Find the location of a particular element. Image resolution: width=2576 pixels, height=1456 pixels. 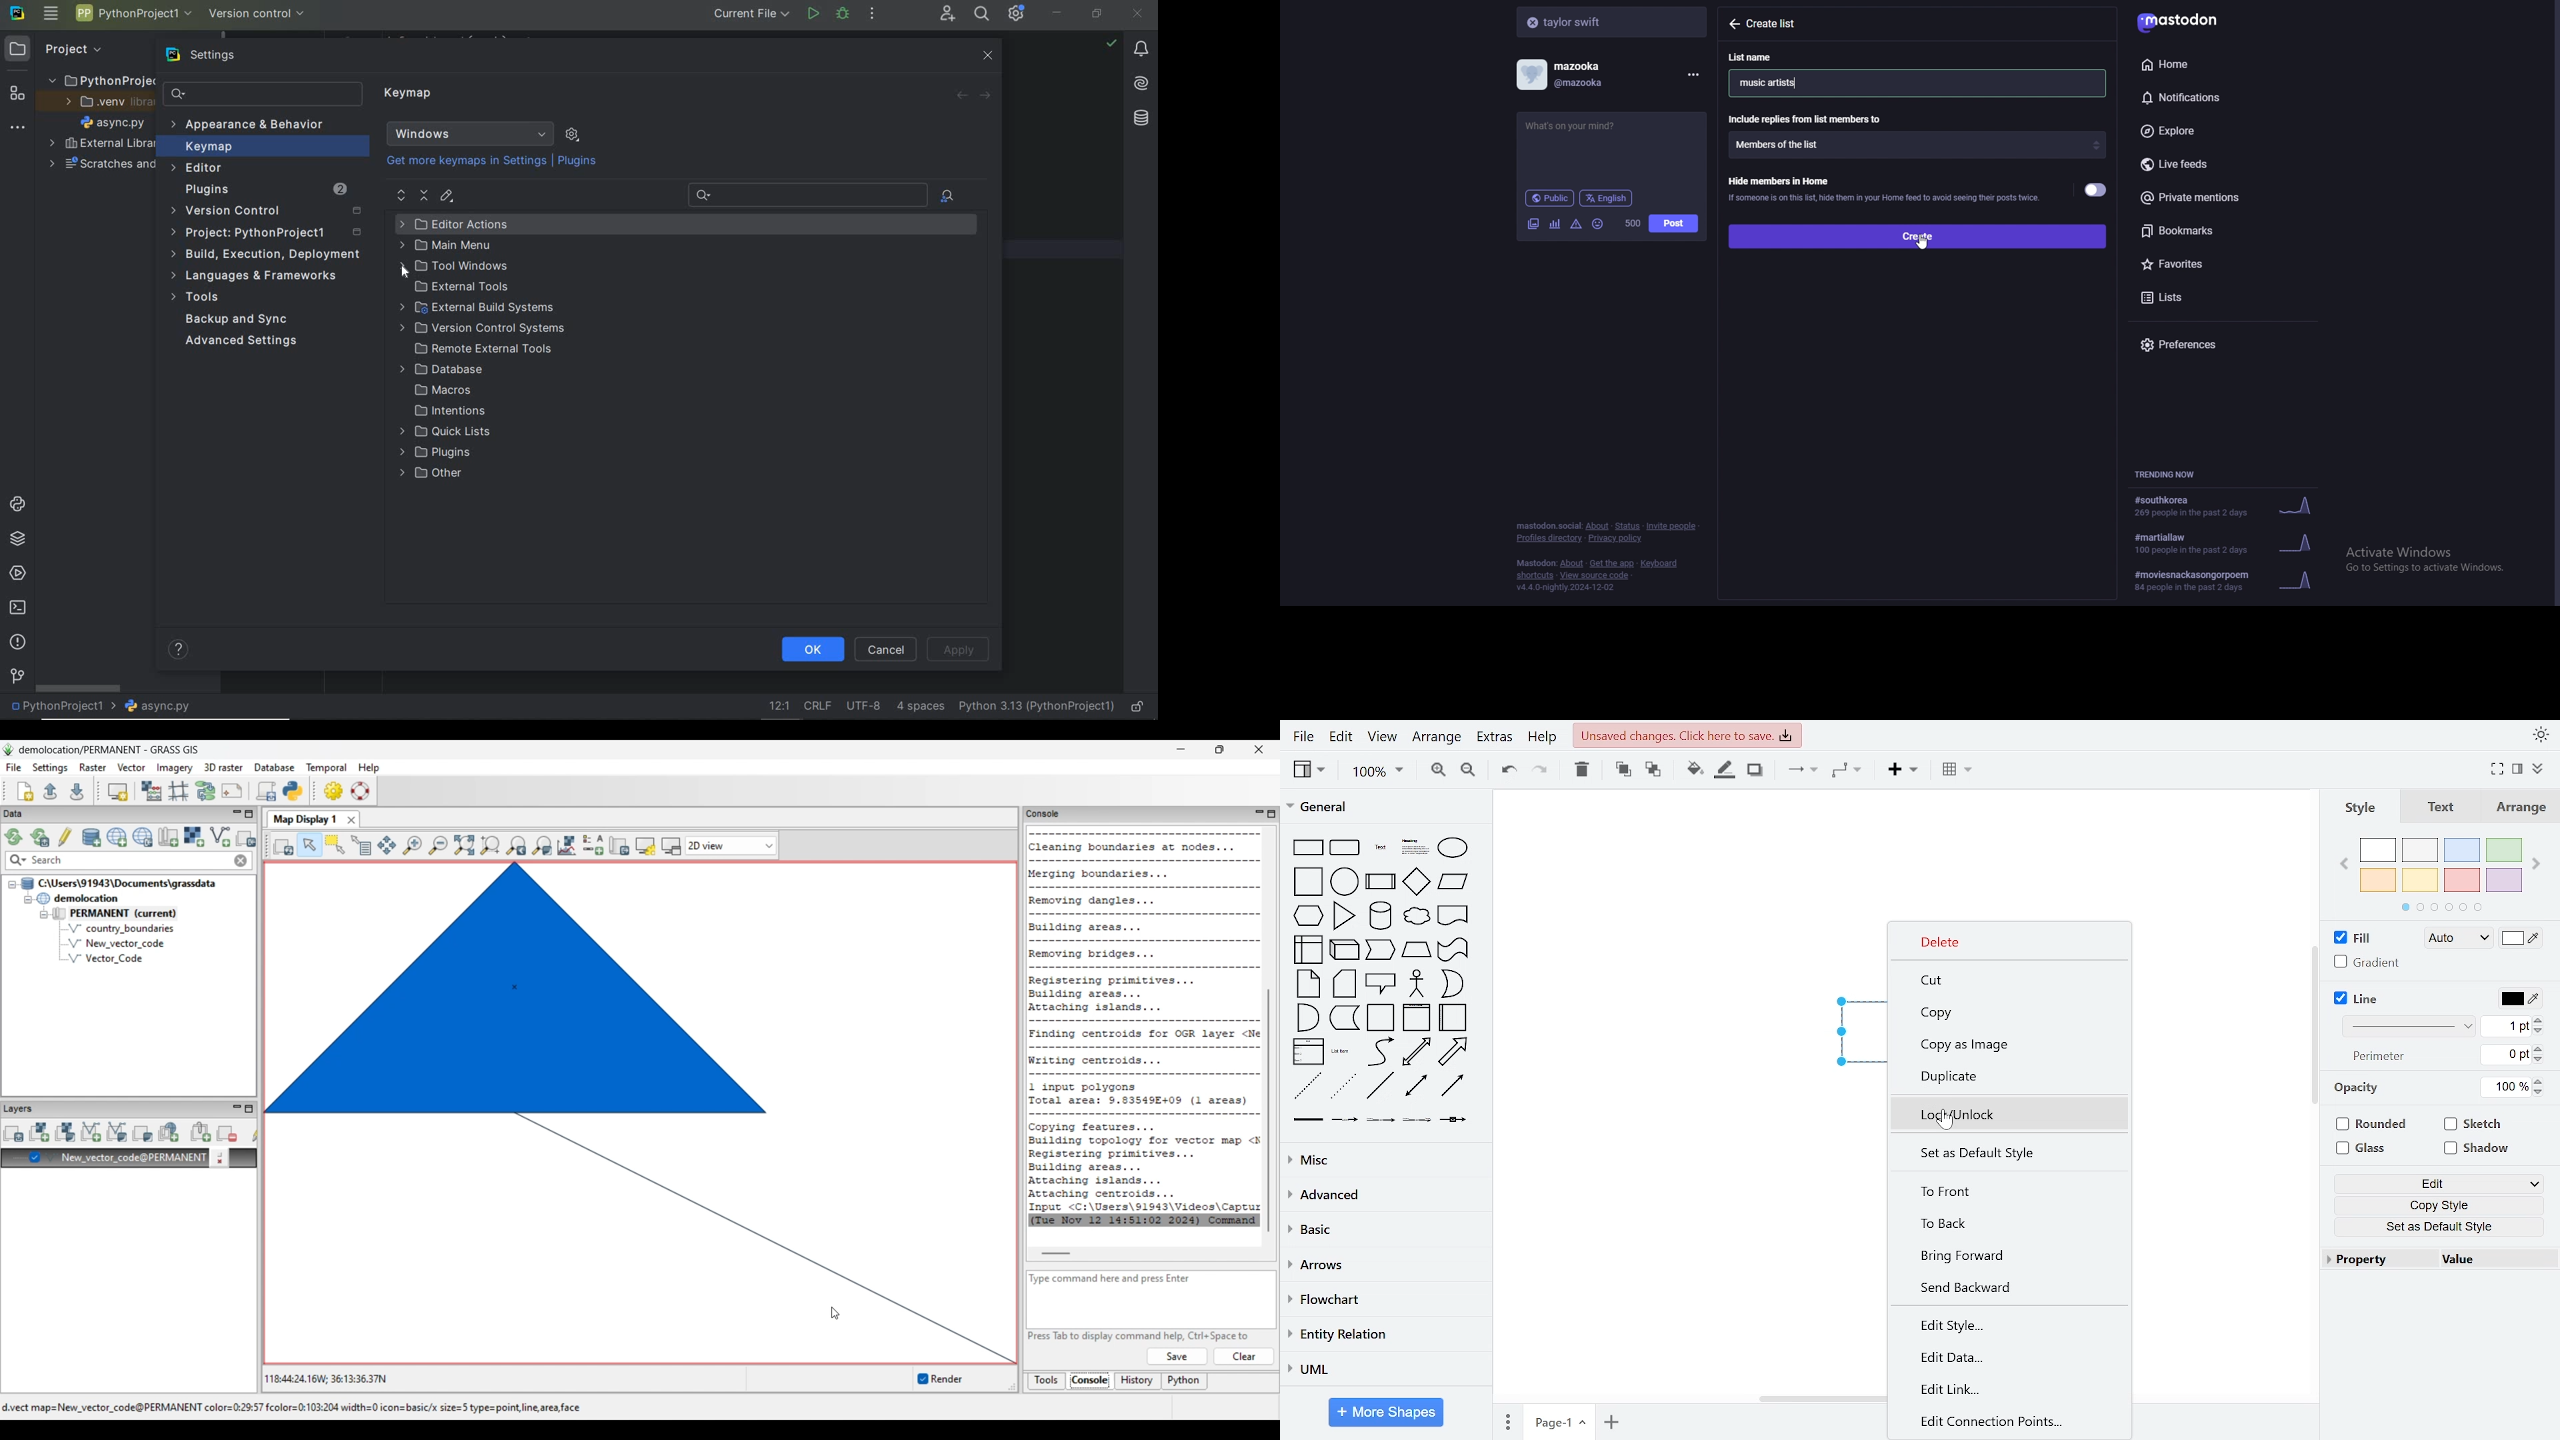

decrease perimeter is located at coordinates (2541, 1060).